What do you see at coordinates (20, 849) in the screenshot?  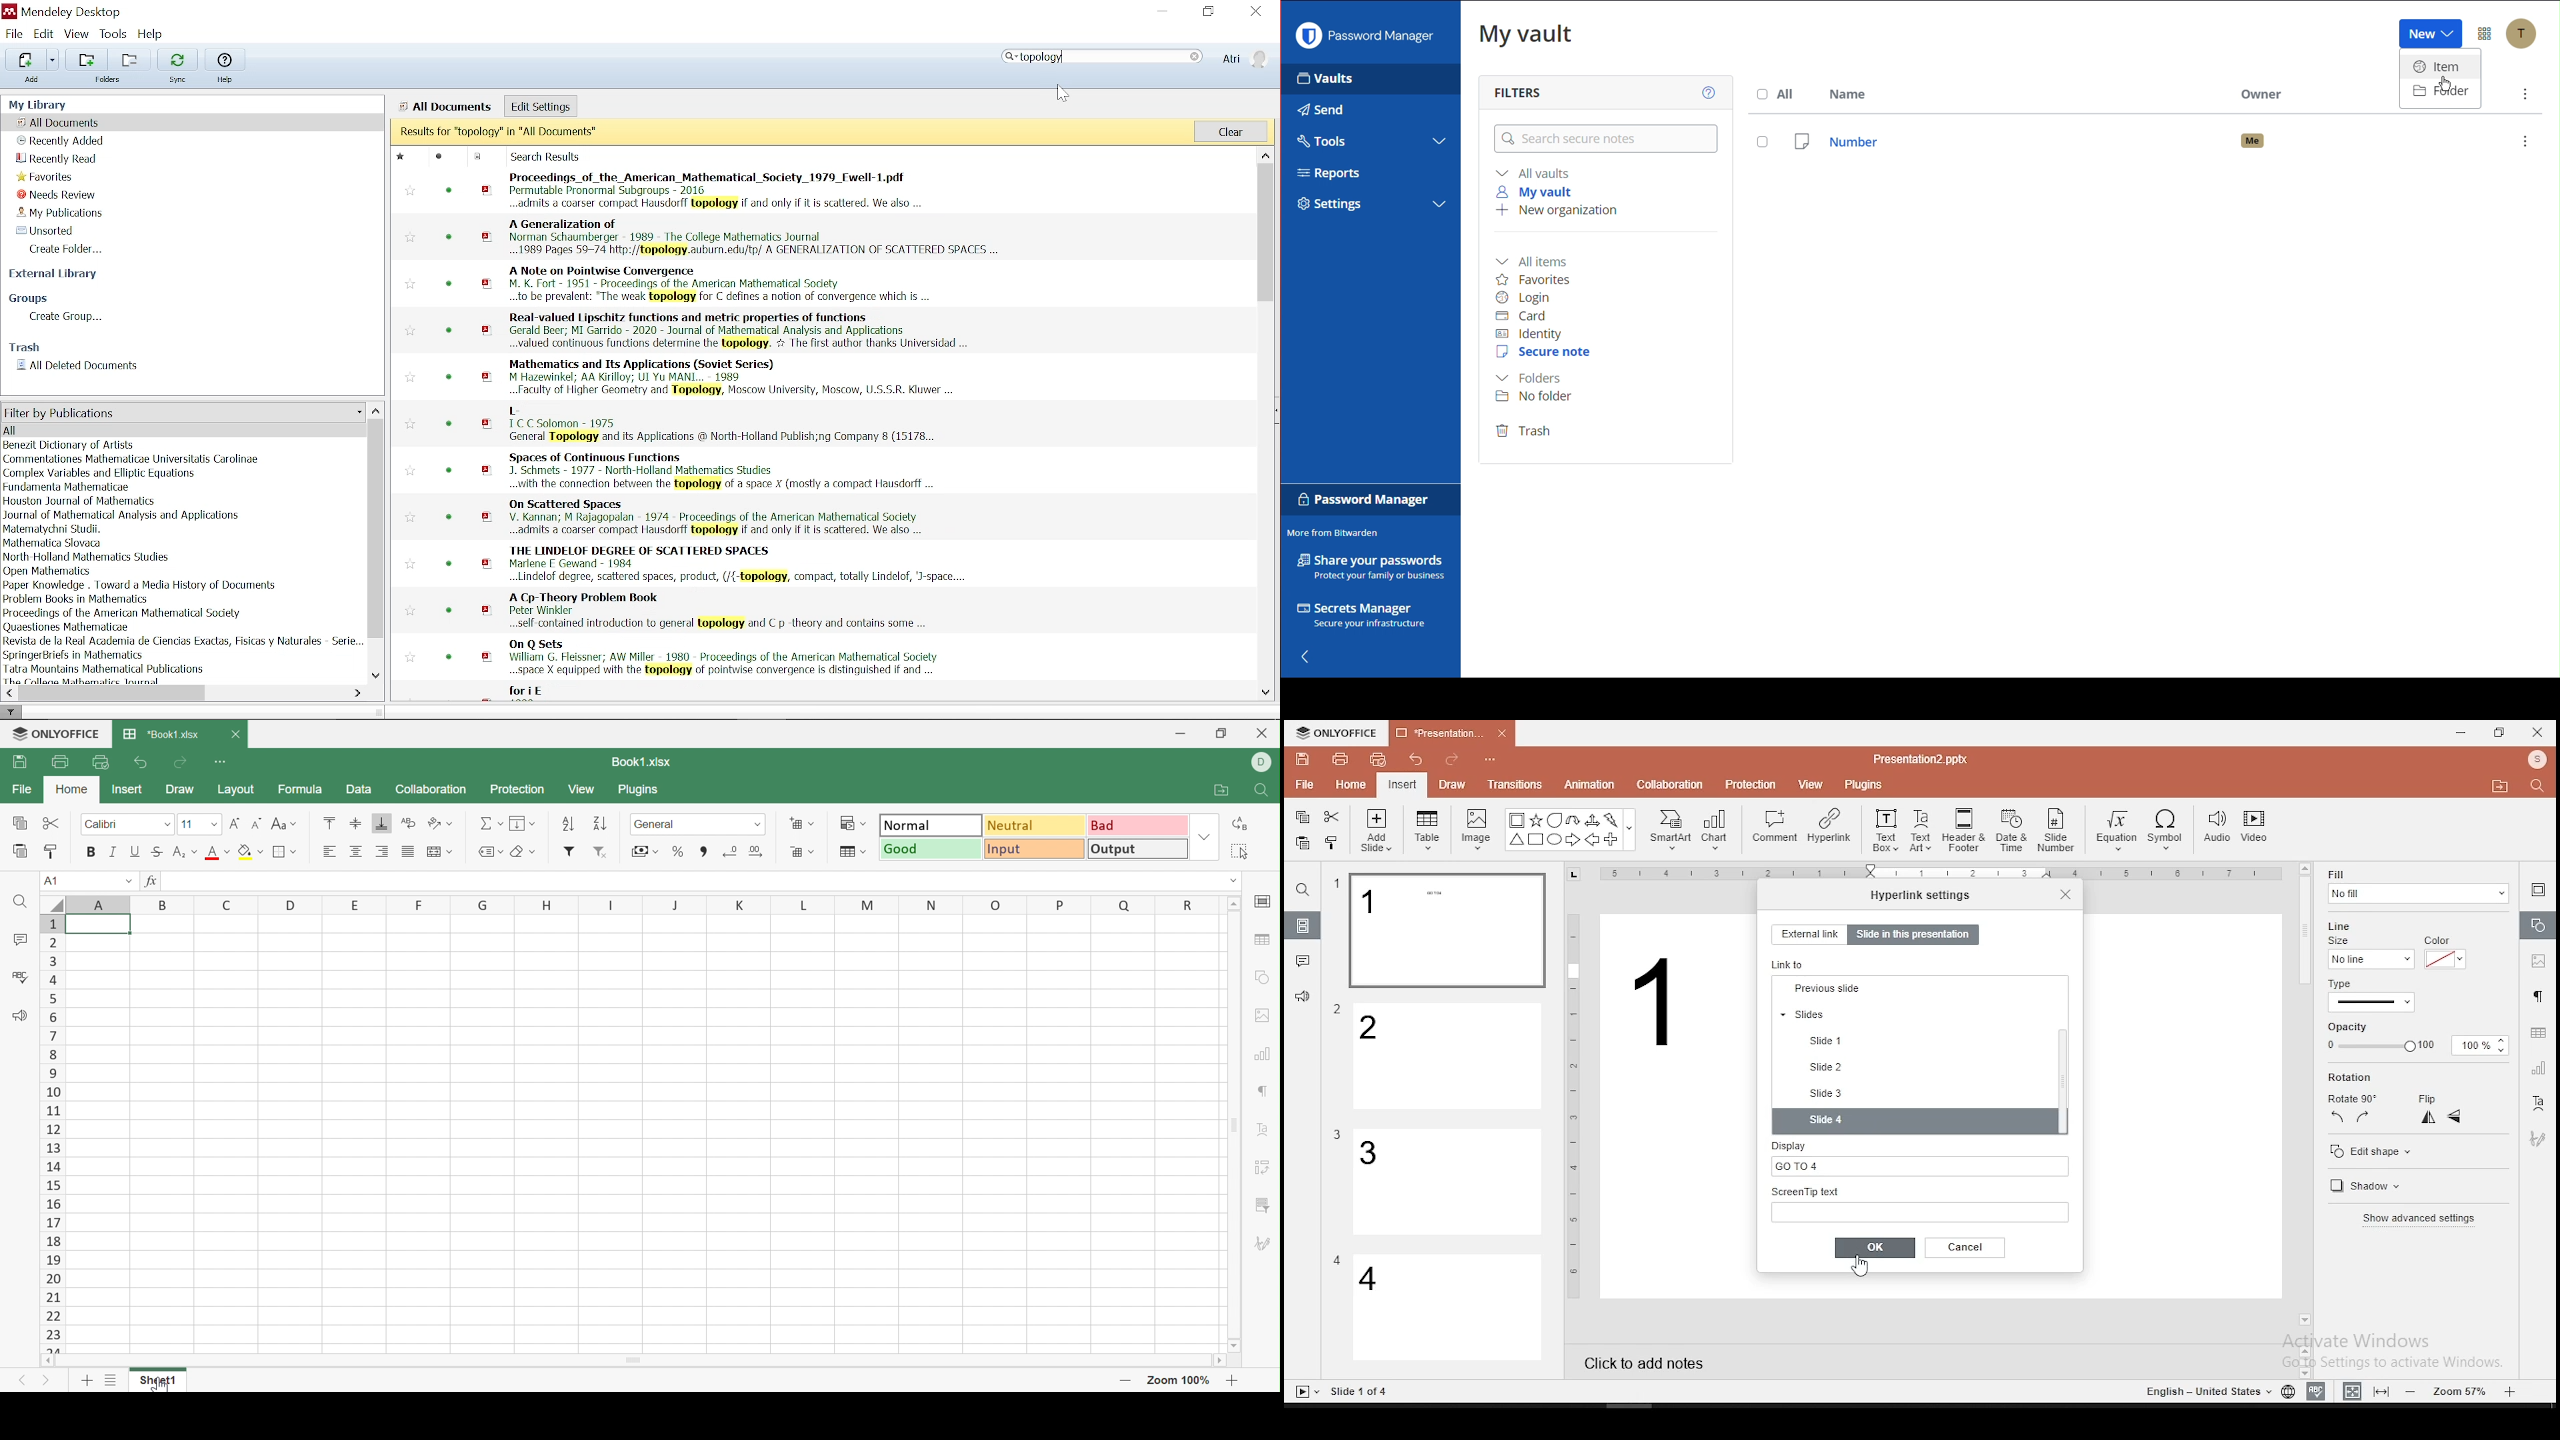 I see `Paste` at bounding box center [20, 849].